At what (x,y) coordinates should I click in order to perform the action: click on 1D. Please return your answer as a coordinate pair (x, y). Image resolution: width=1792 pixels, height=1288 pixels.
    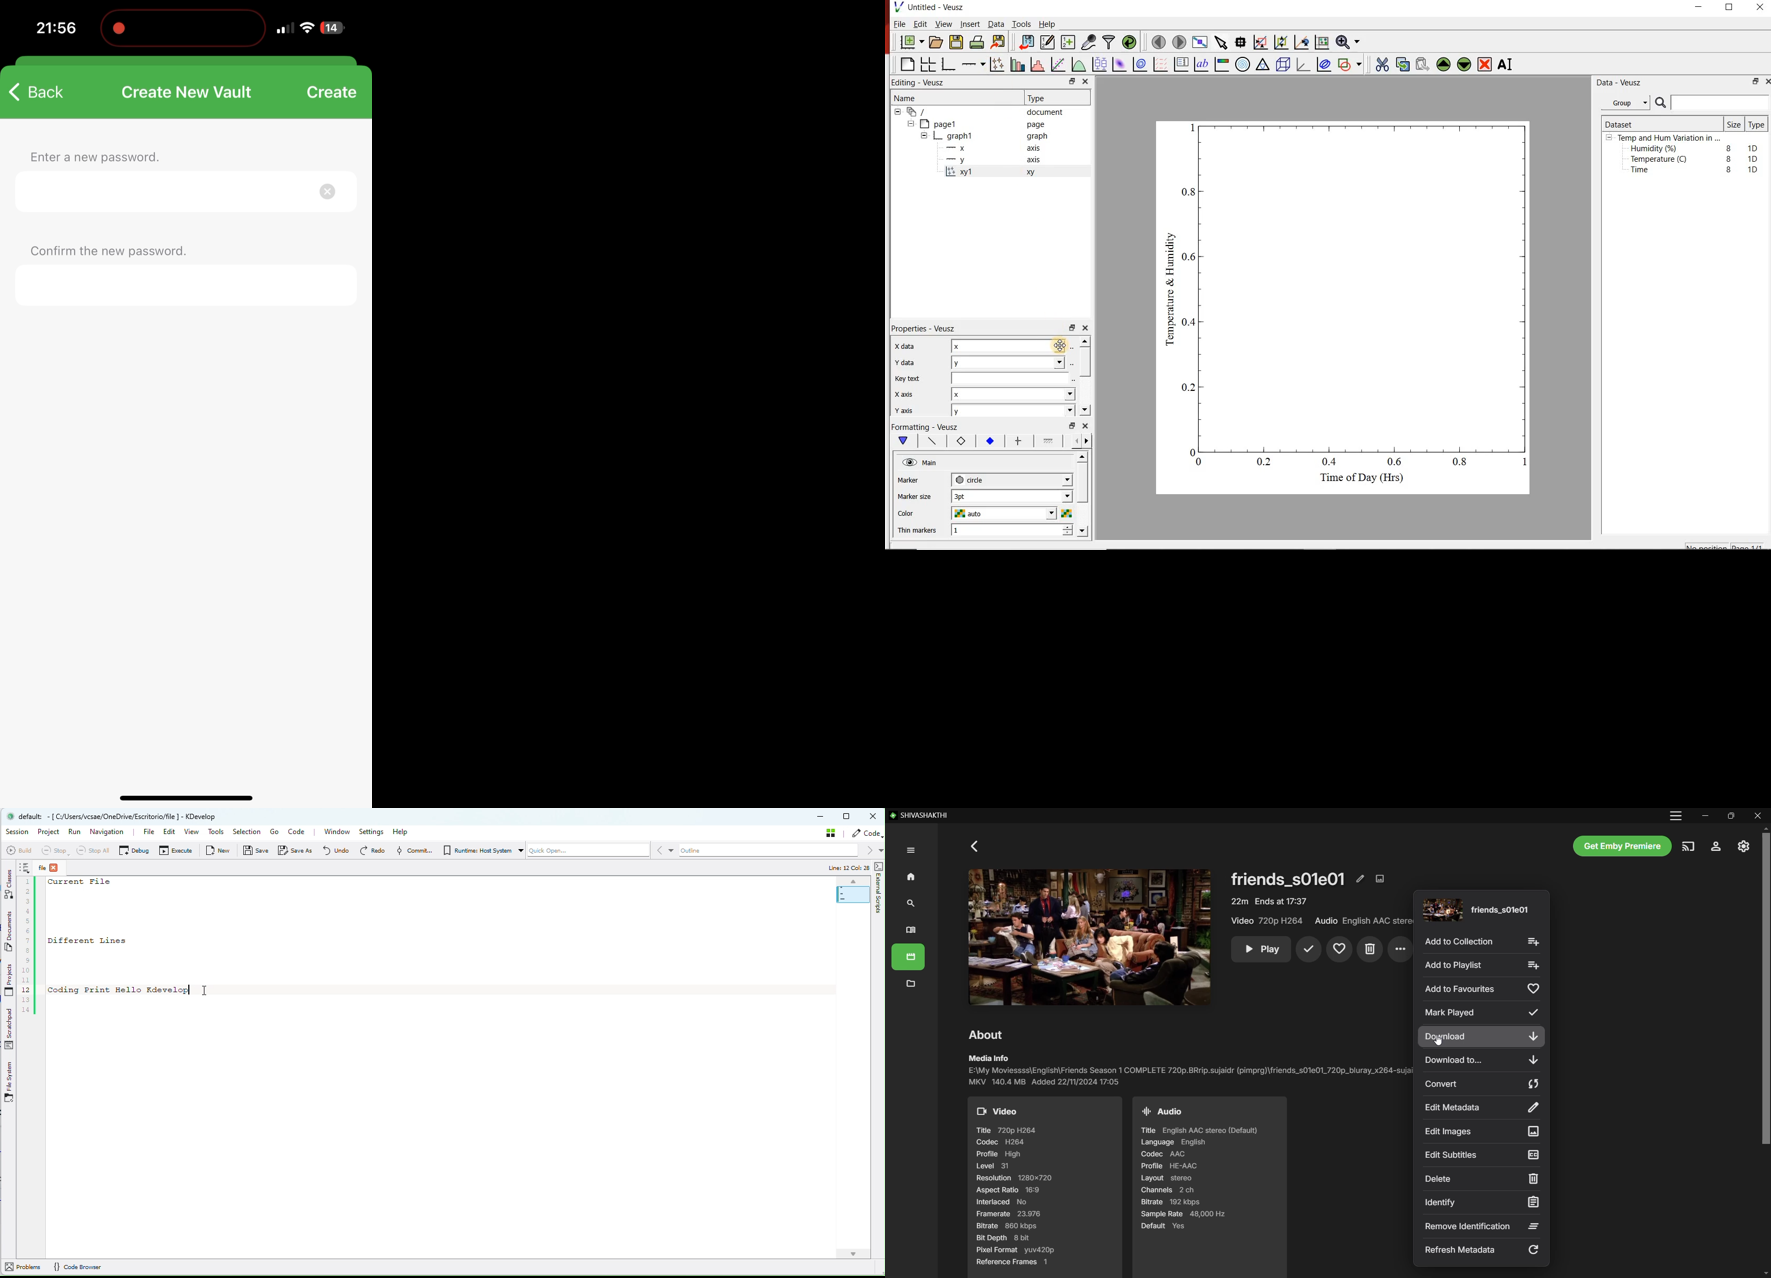
    Looking at the image, I should click on (1756, 159).